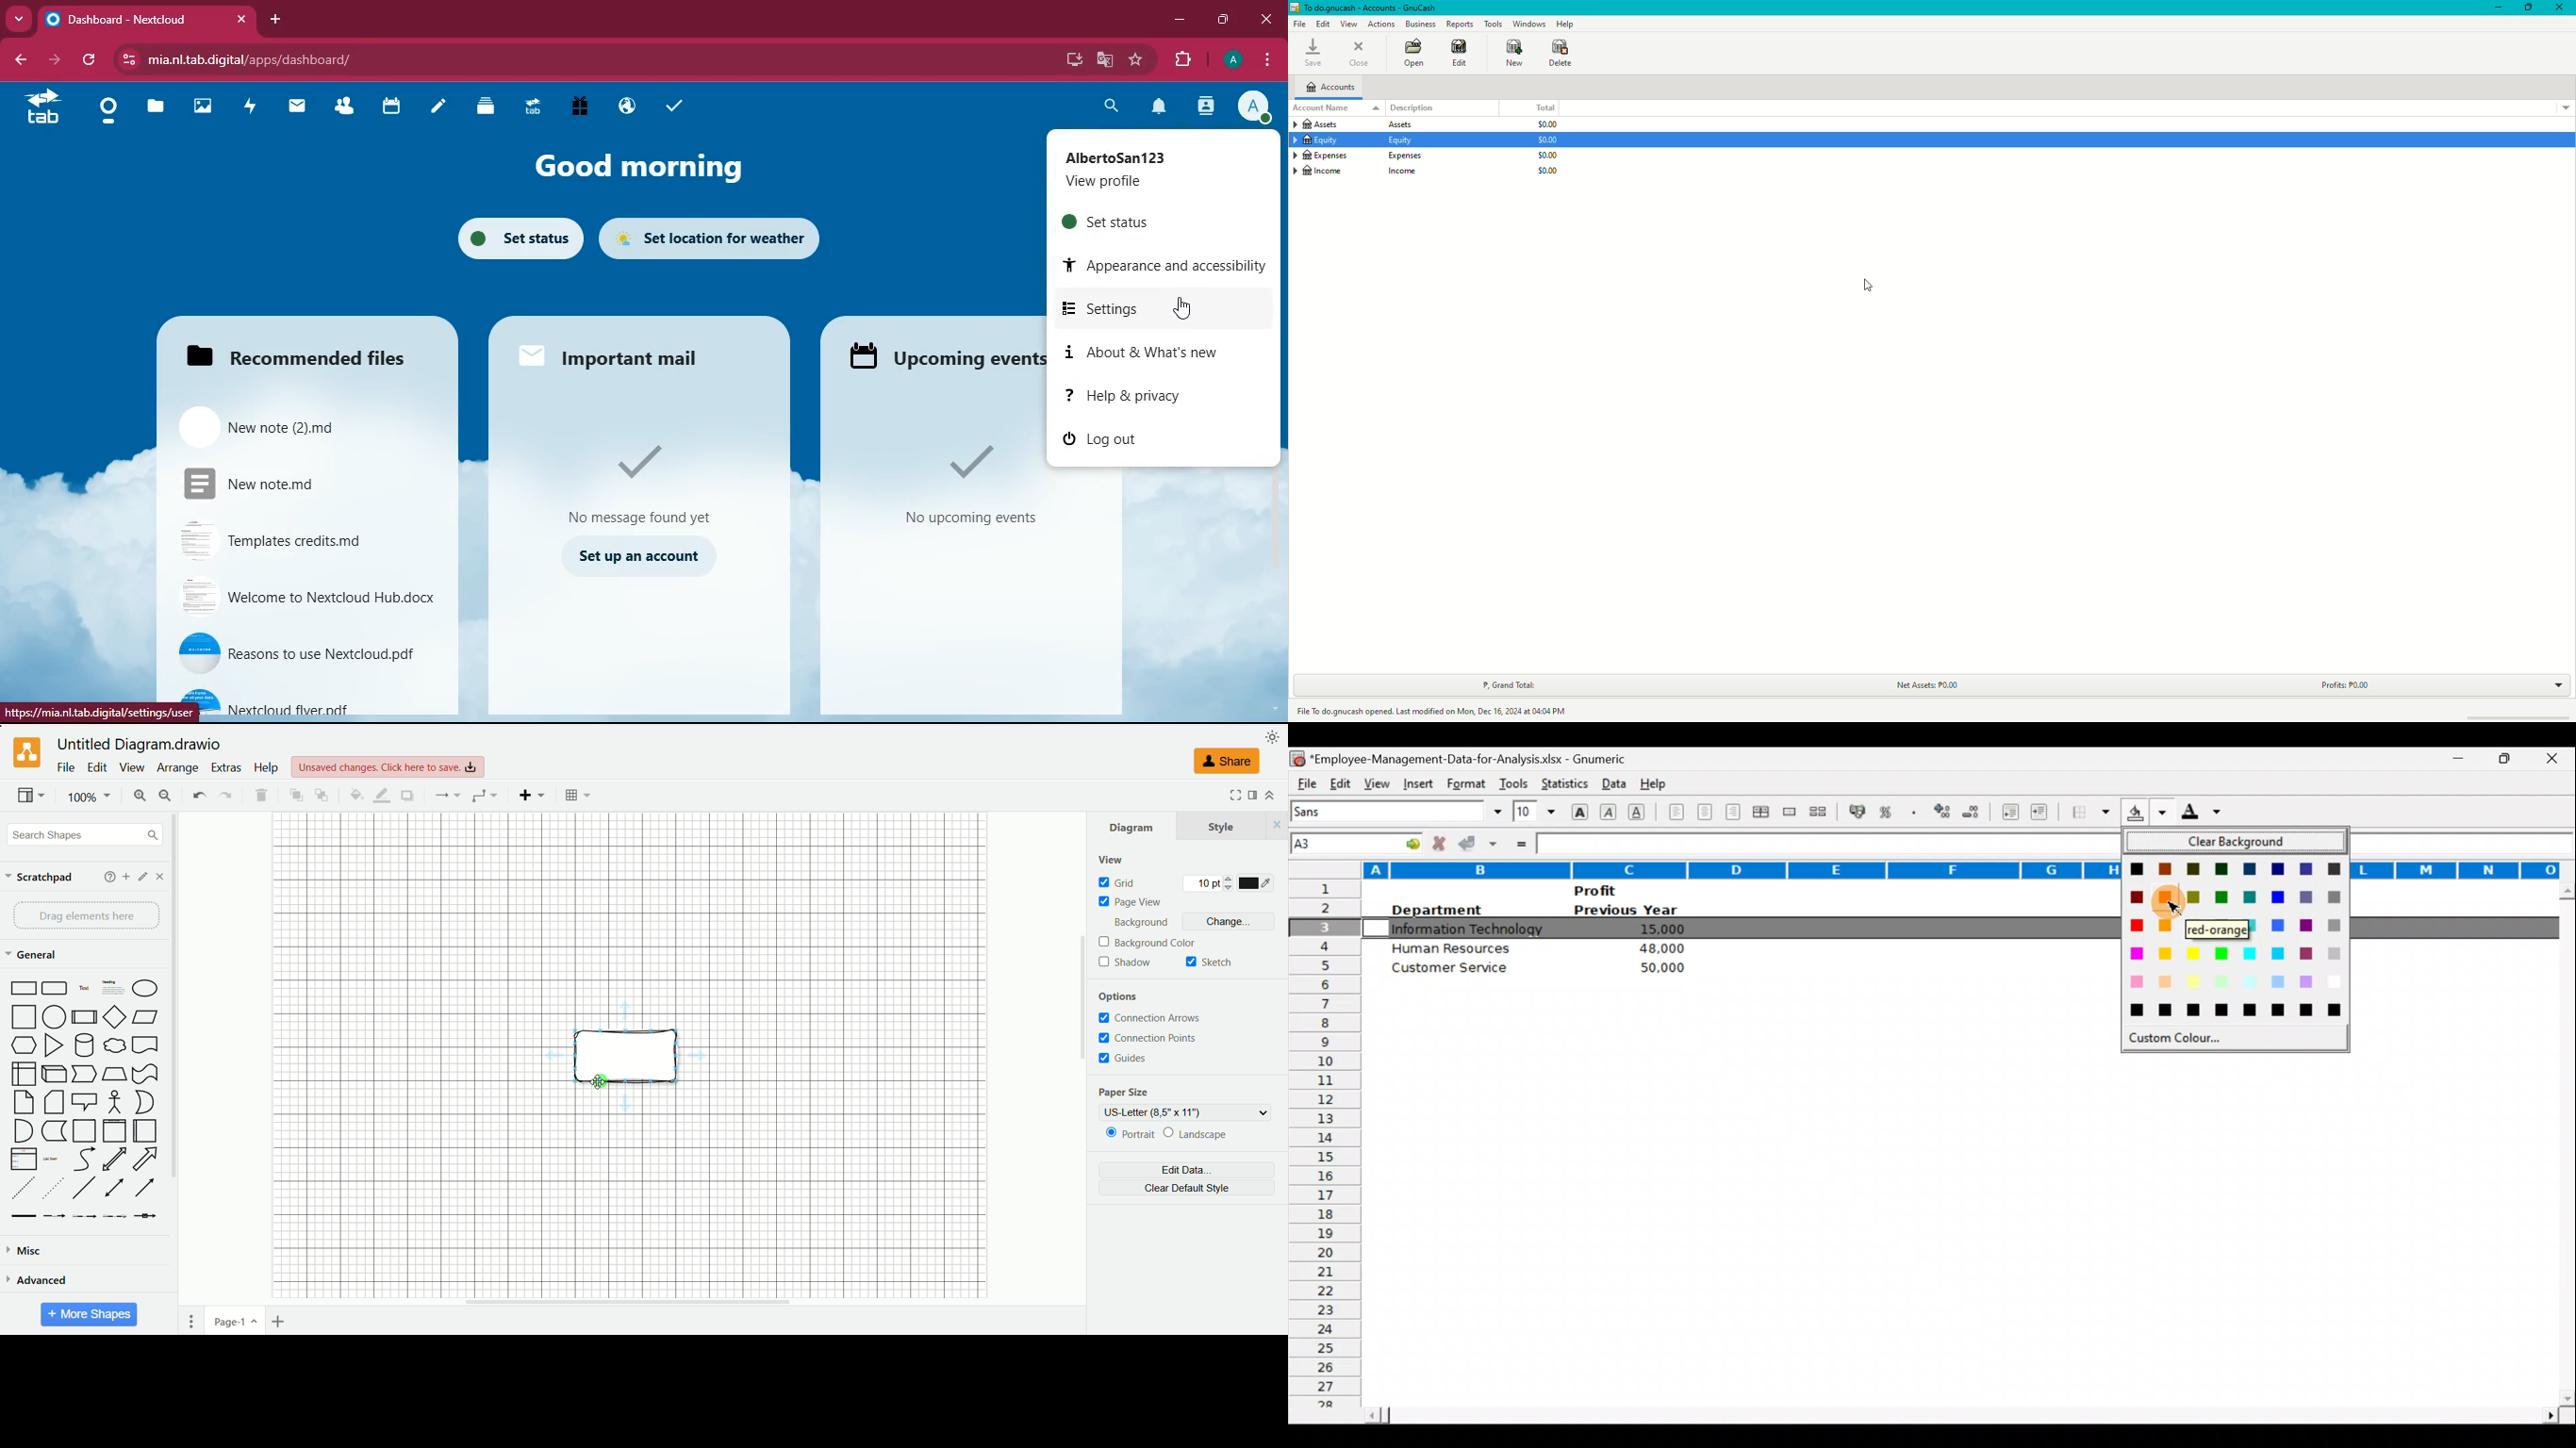 This screenshot has width=2576, height=1456. Describe the element at coordinates (276, 19) in the screenshot. I see `add tab` at that location.